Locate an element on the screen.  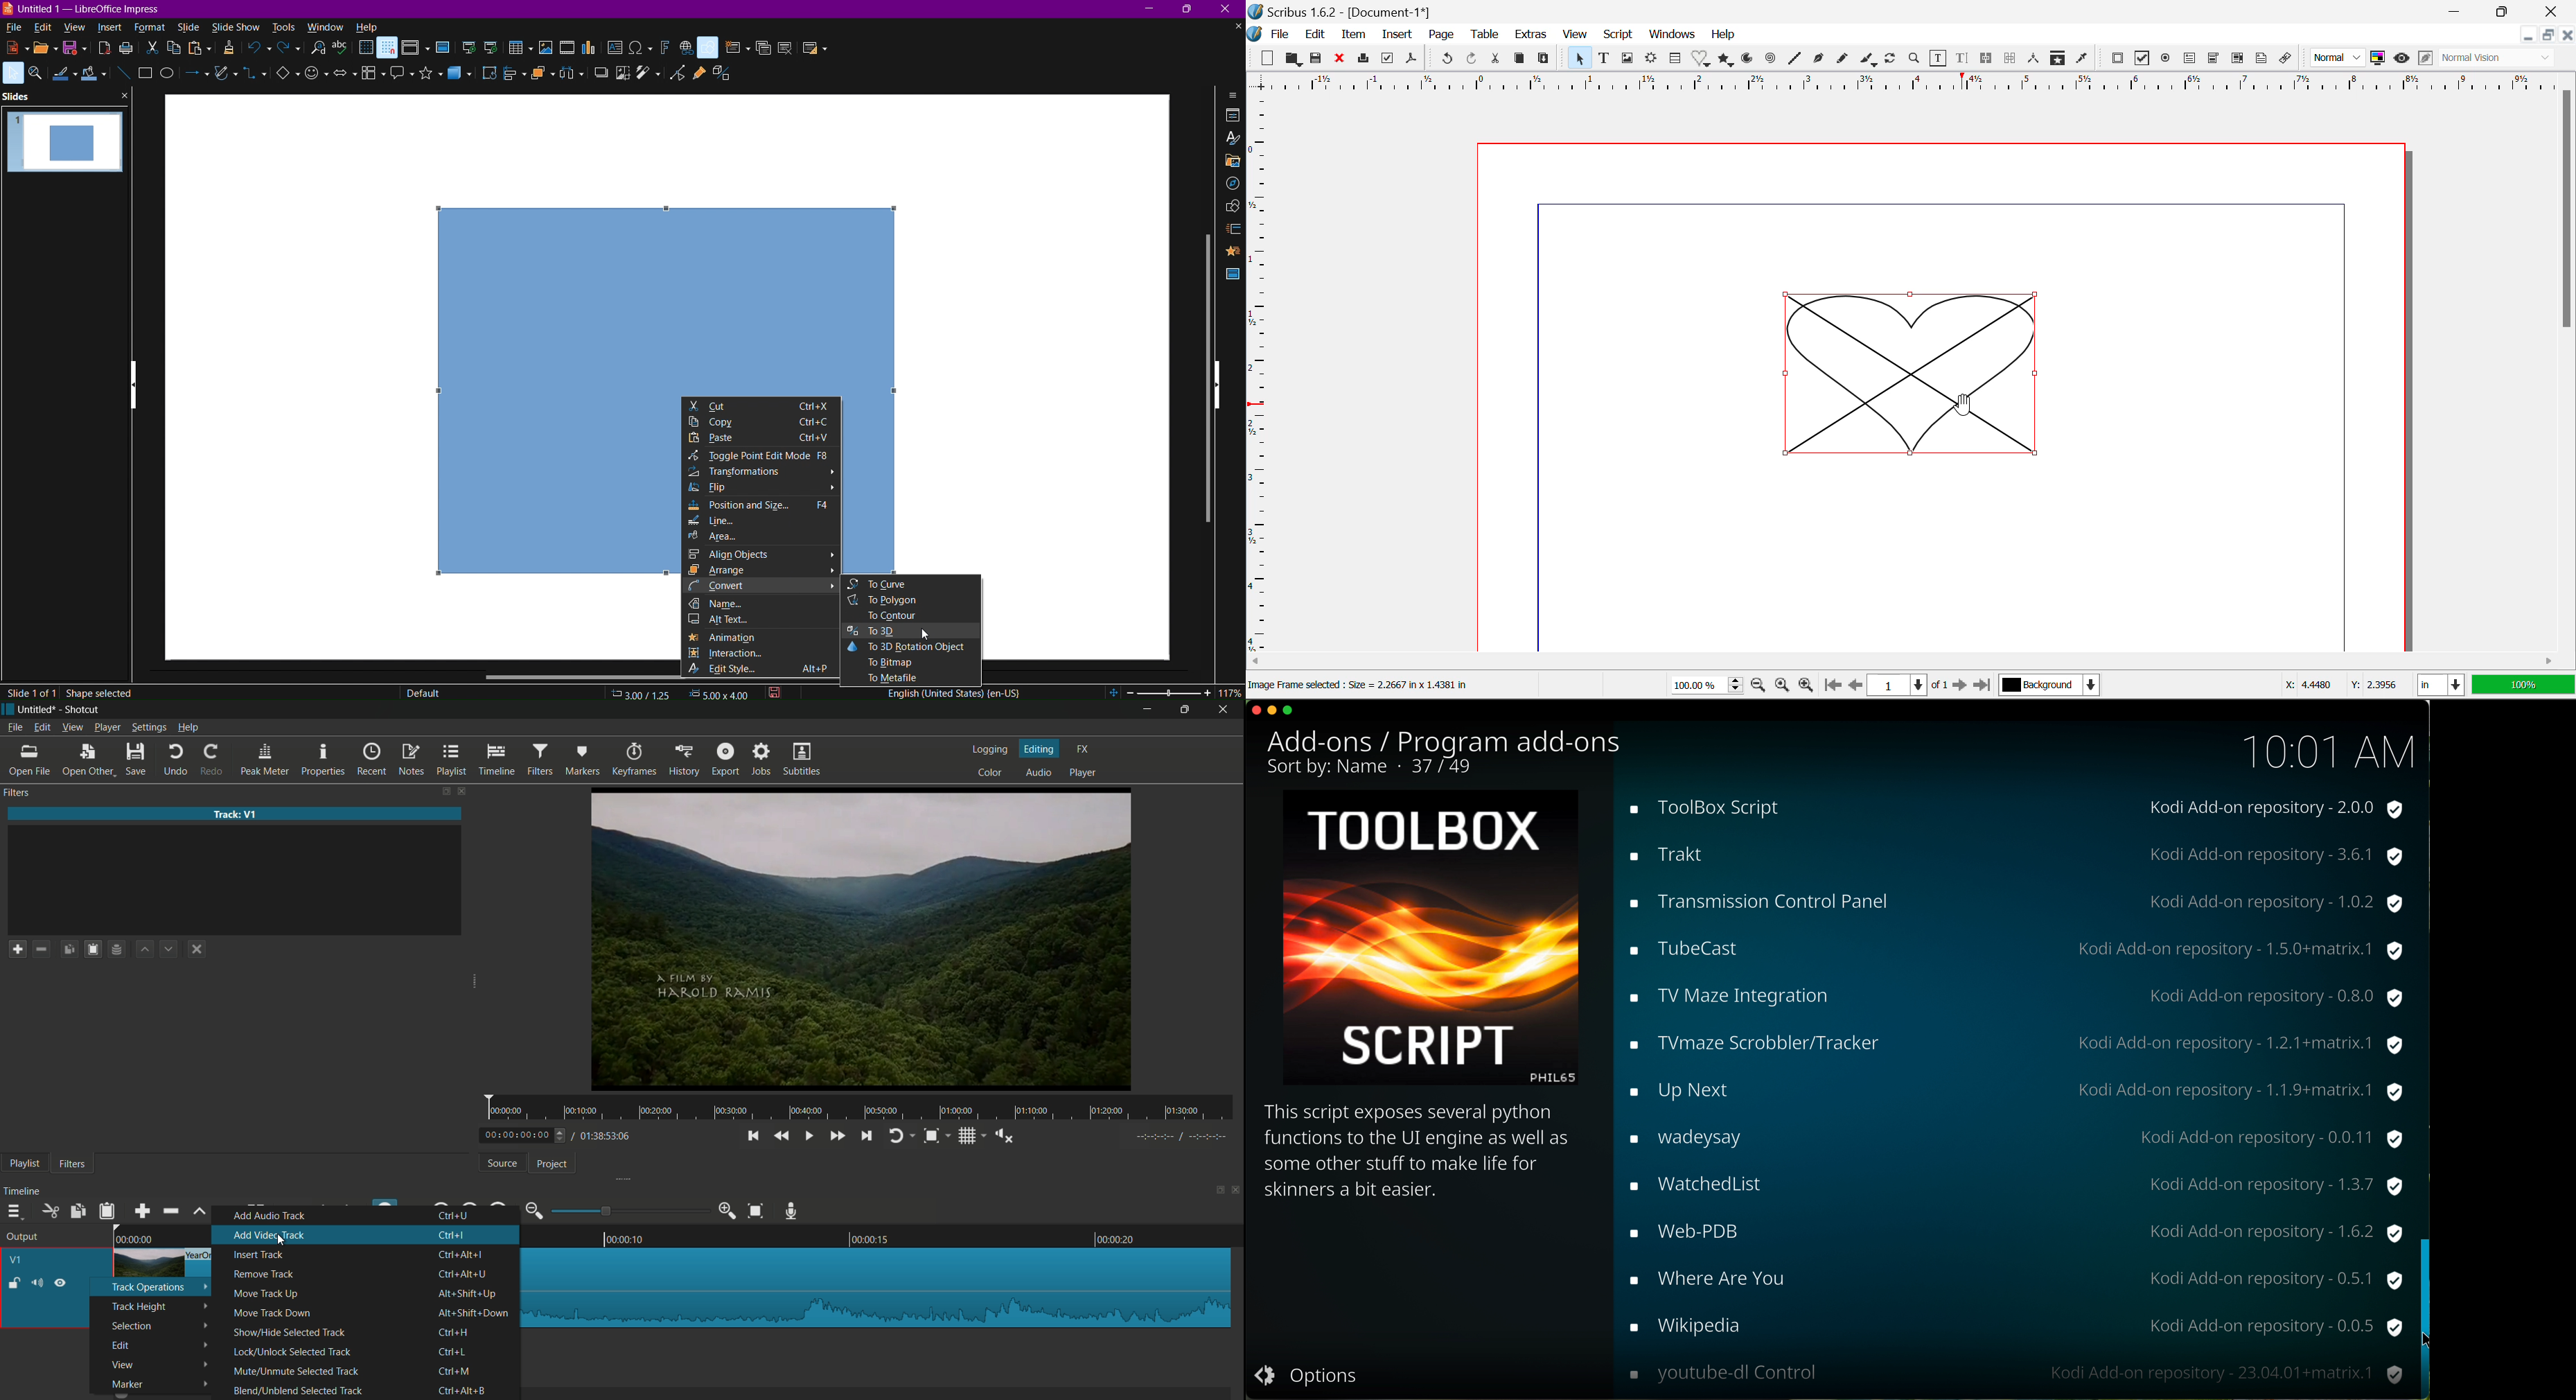
Last Page is located at coordinates (1984, 685).